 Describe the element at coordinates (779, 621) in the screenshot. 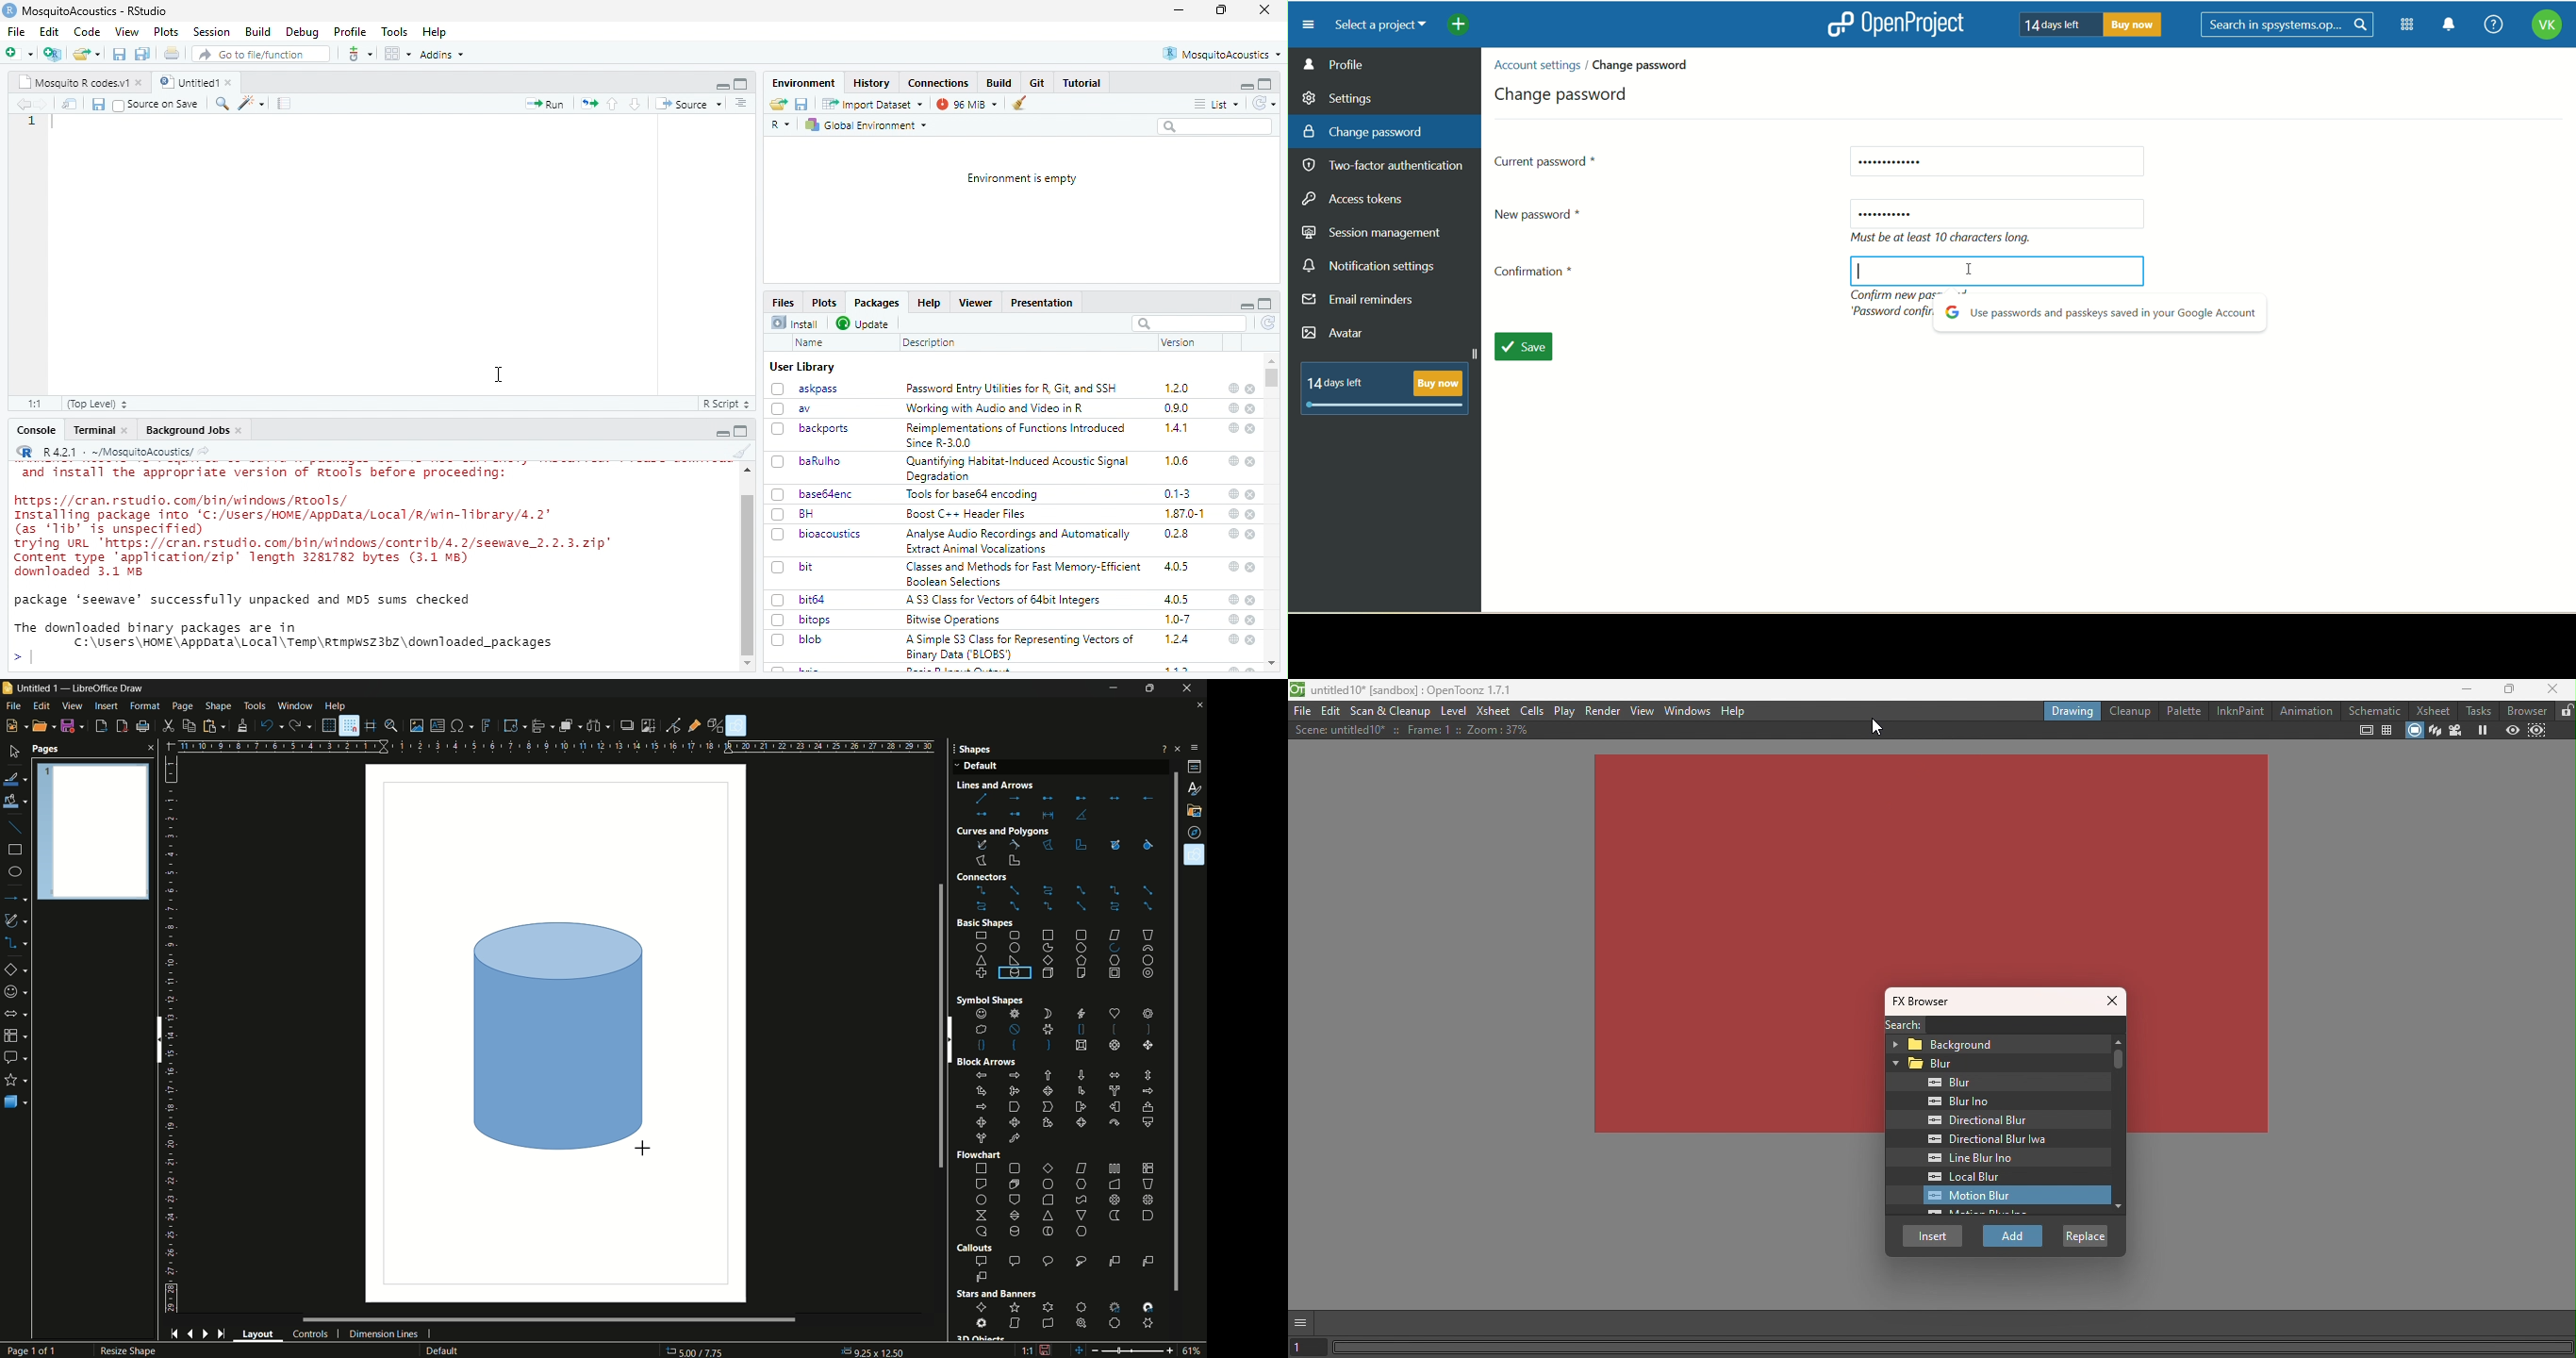

I see `checkbox` at that location.